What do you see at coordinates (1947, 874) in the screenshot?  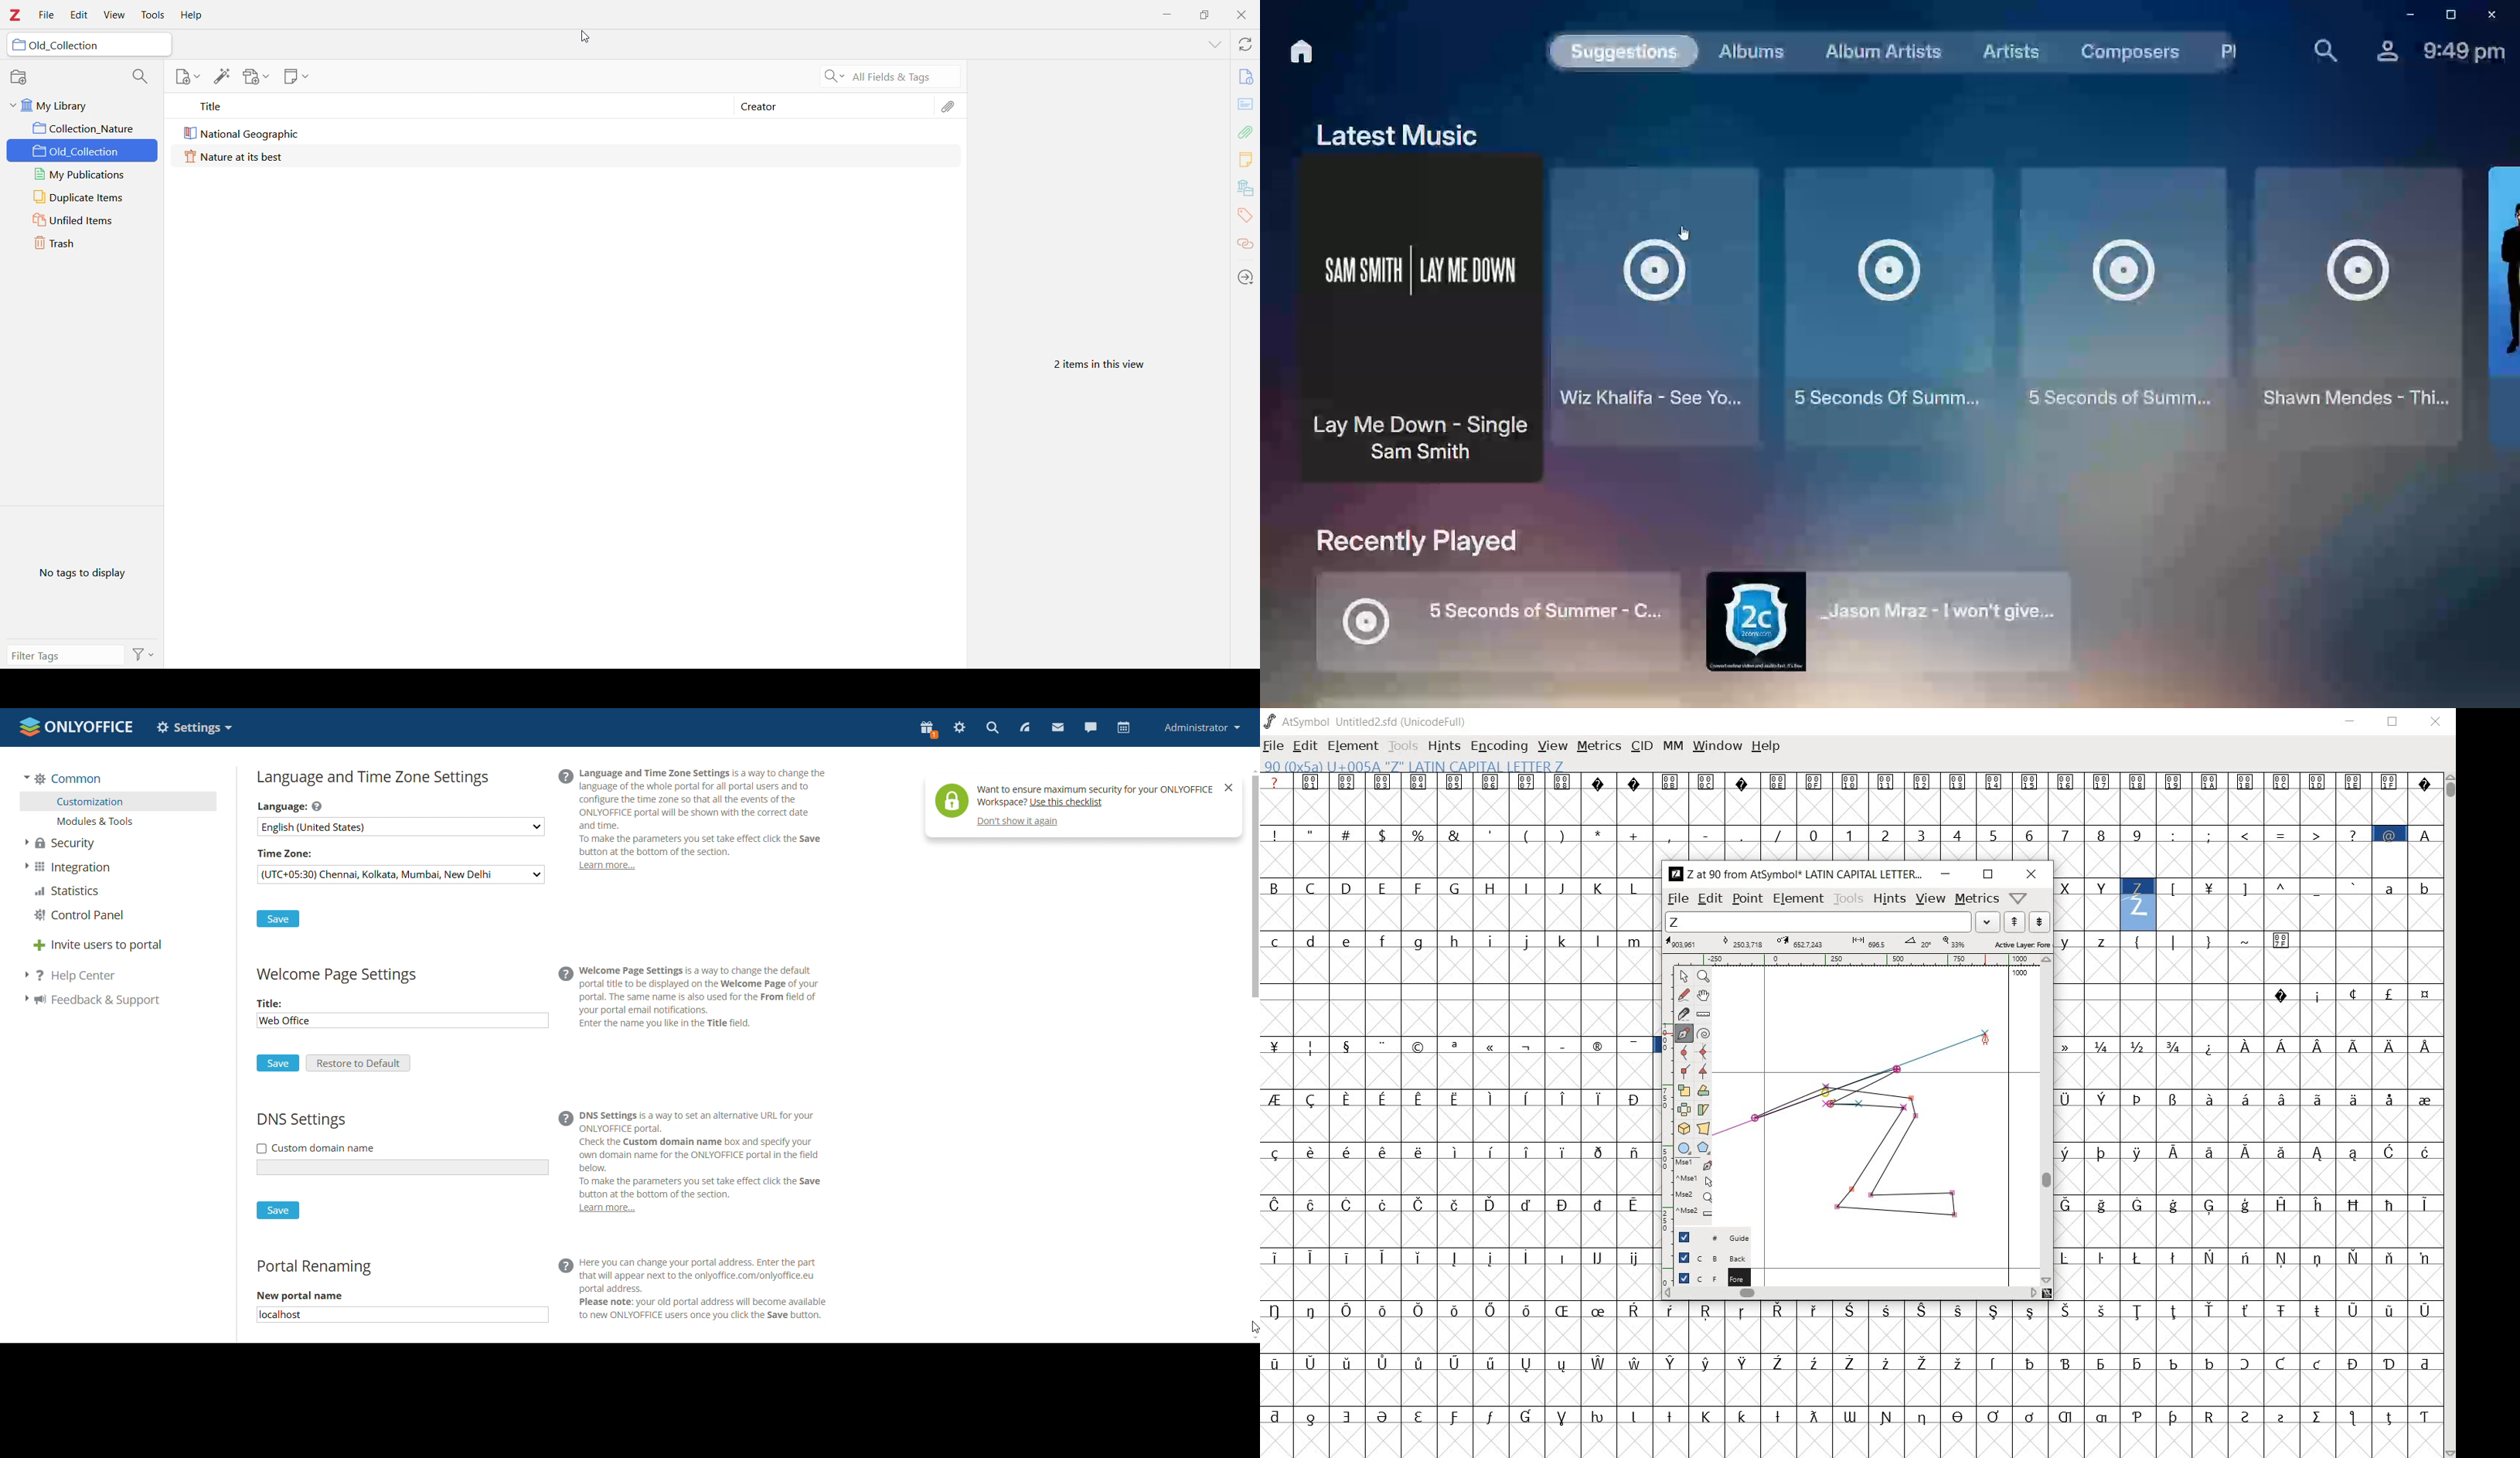 I see `minimize` at bounding box center [1947, 874].